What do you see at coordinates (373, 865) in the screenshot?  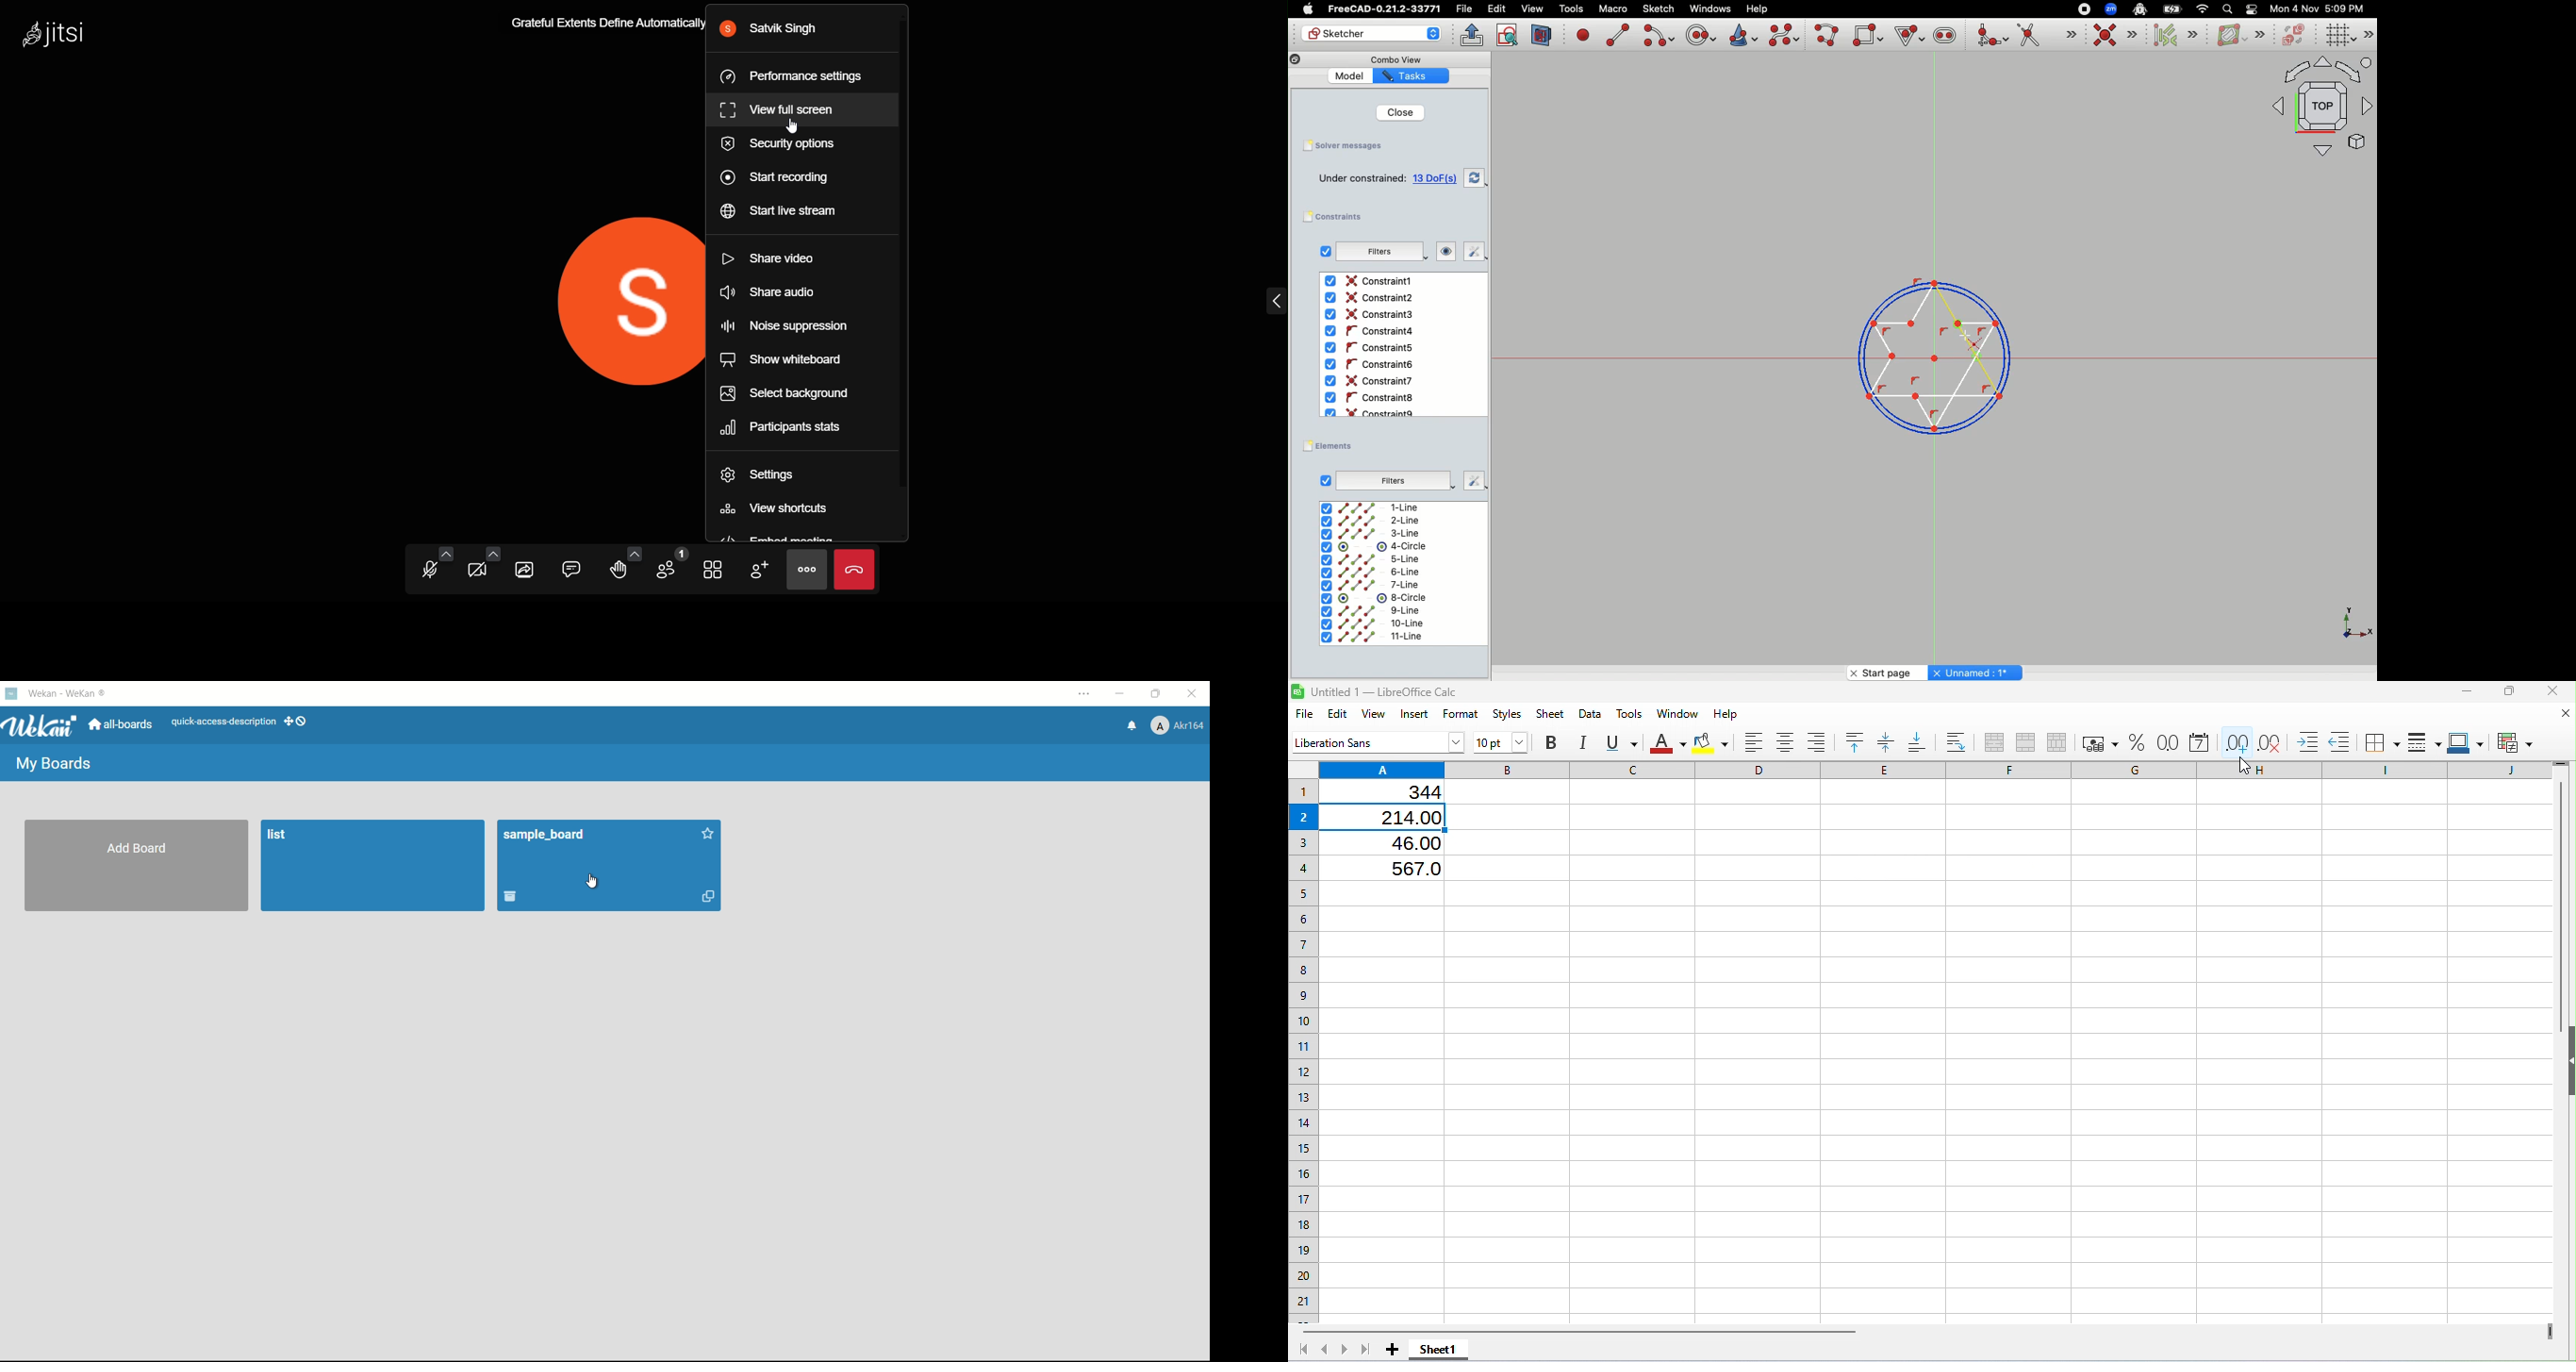 I see `list` at bounding box center [373, 865].